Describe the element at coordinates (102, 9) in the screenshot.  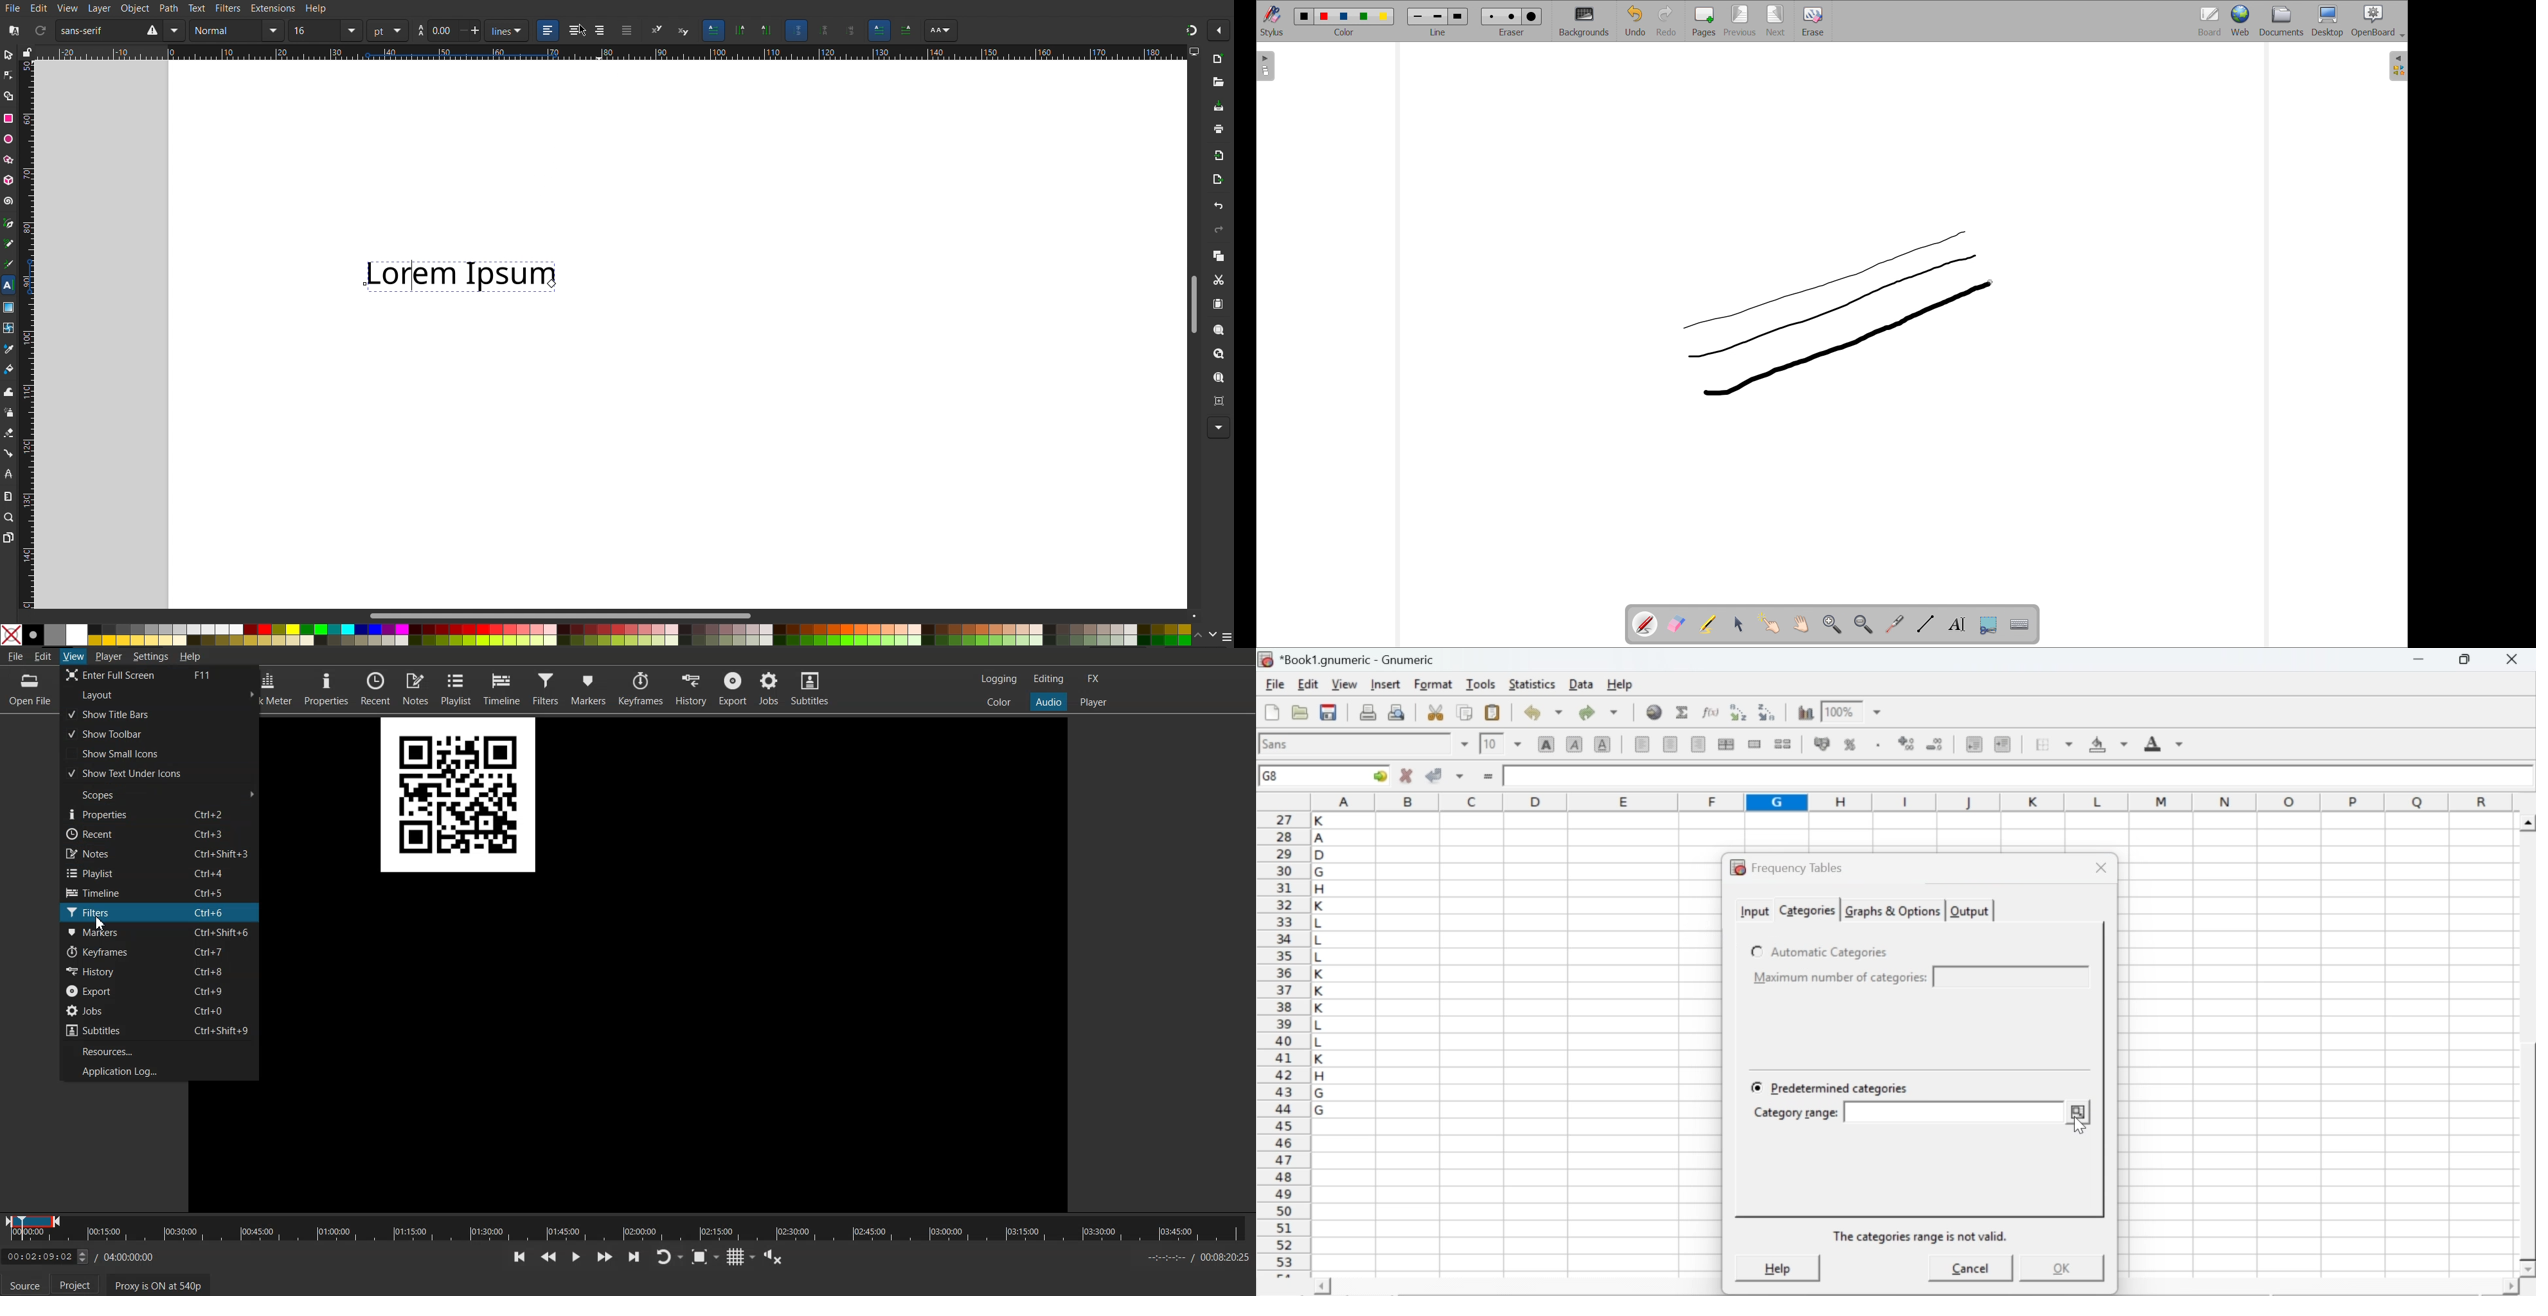
I see `Layer` at that location.